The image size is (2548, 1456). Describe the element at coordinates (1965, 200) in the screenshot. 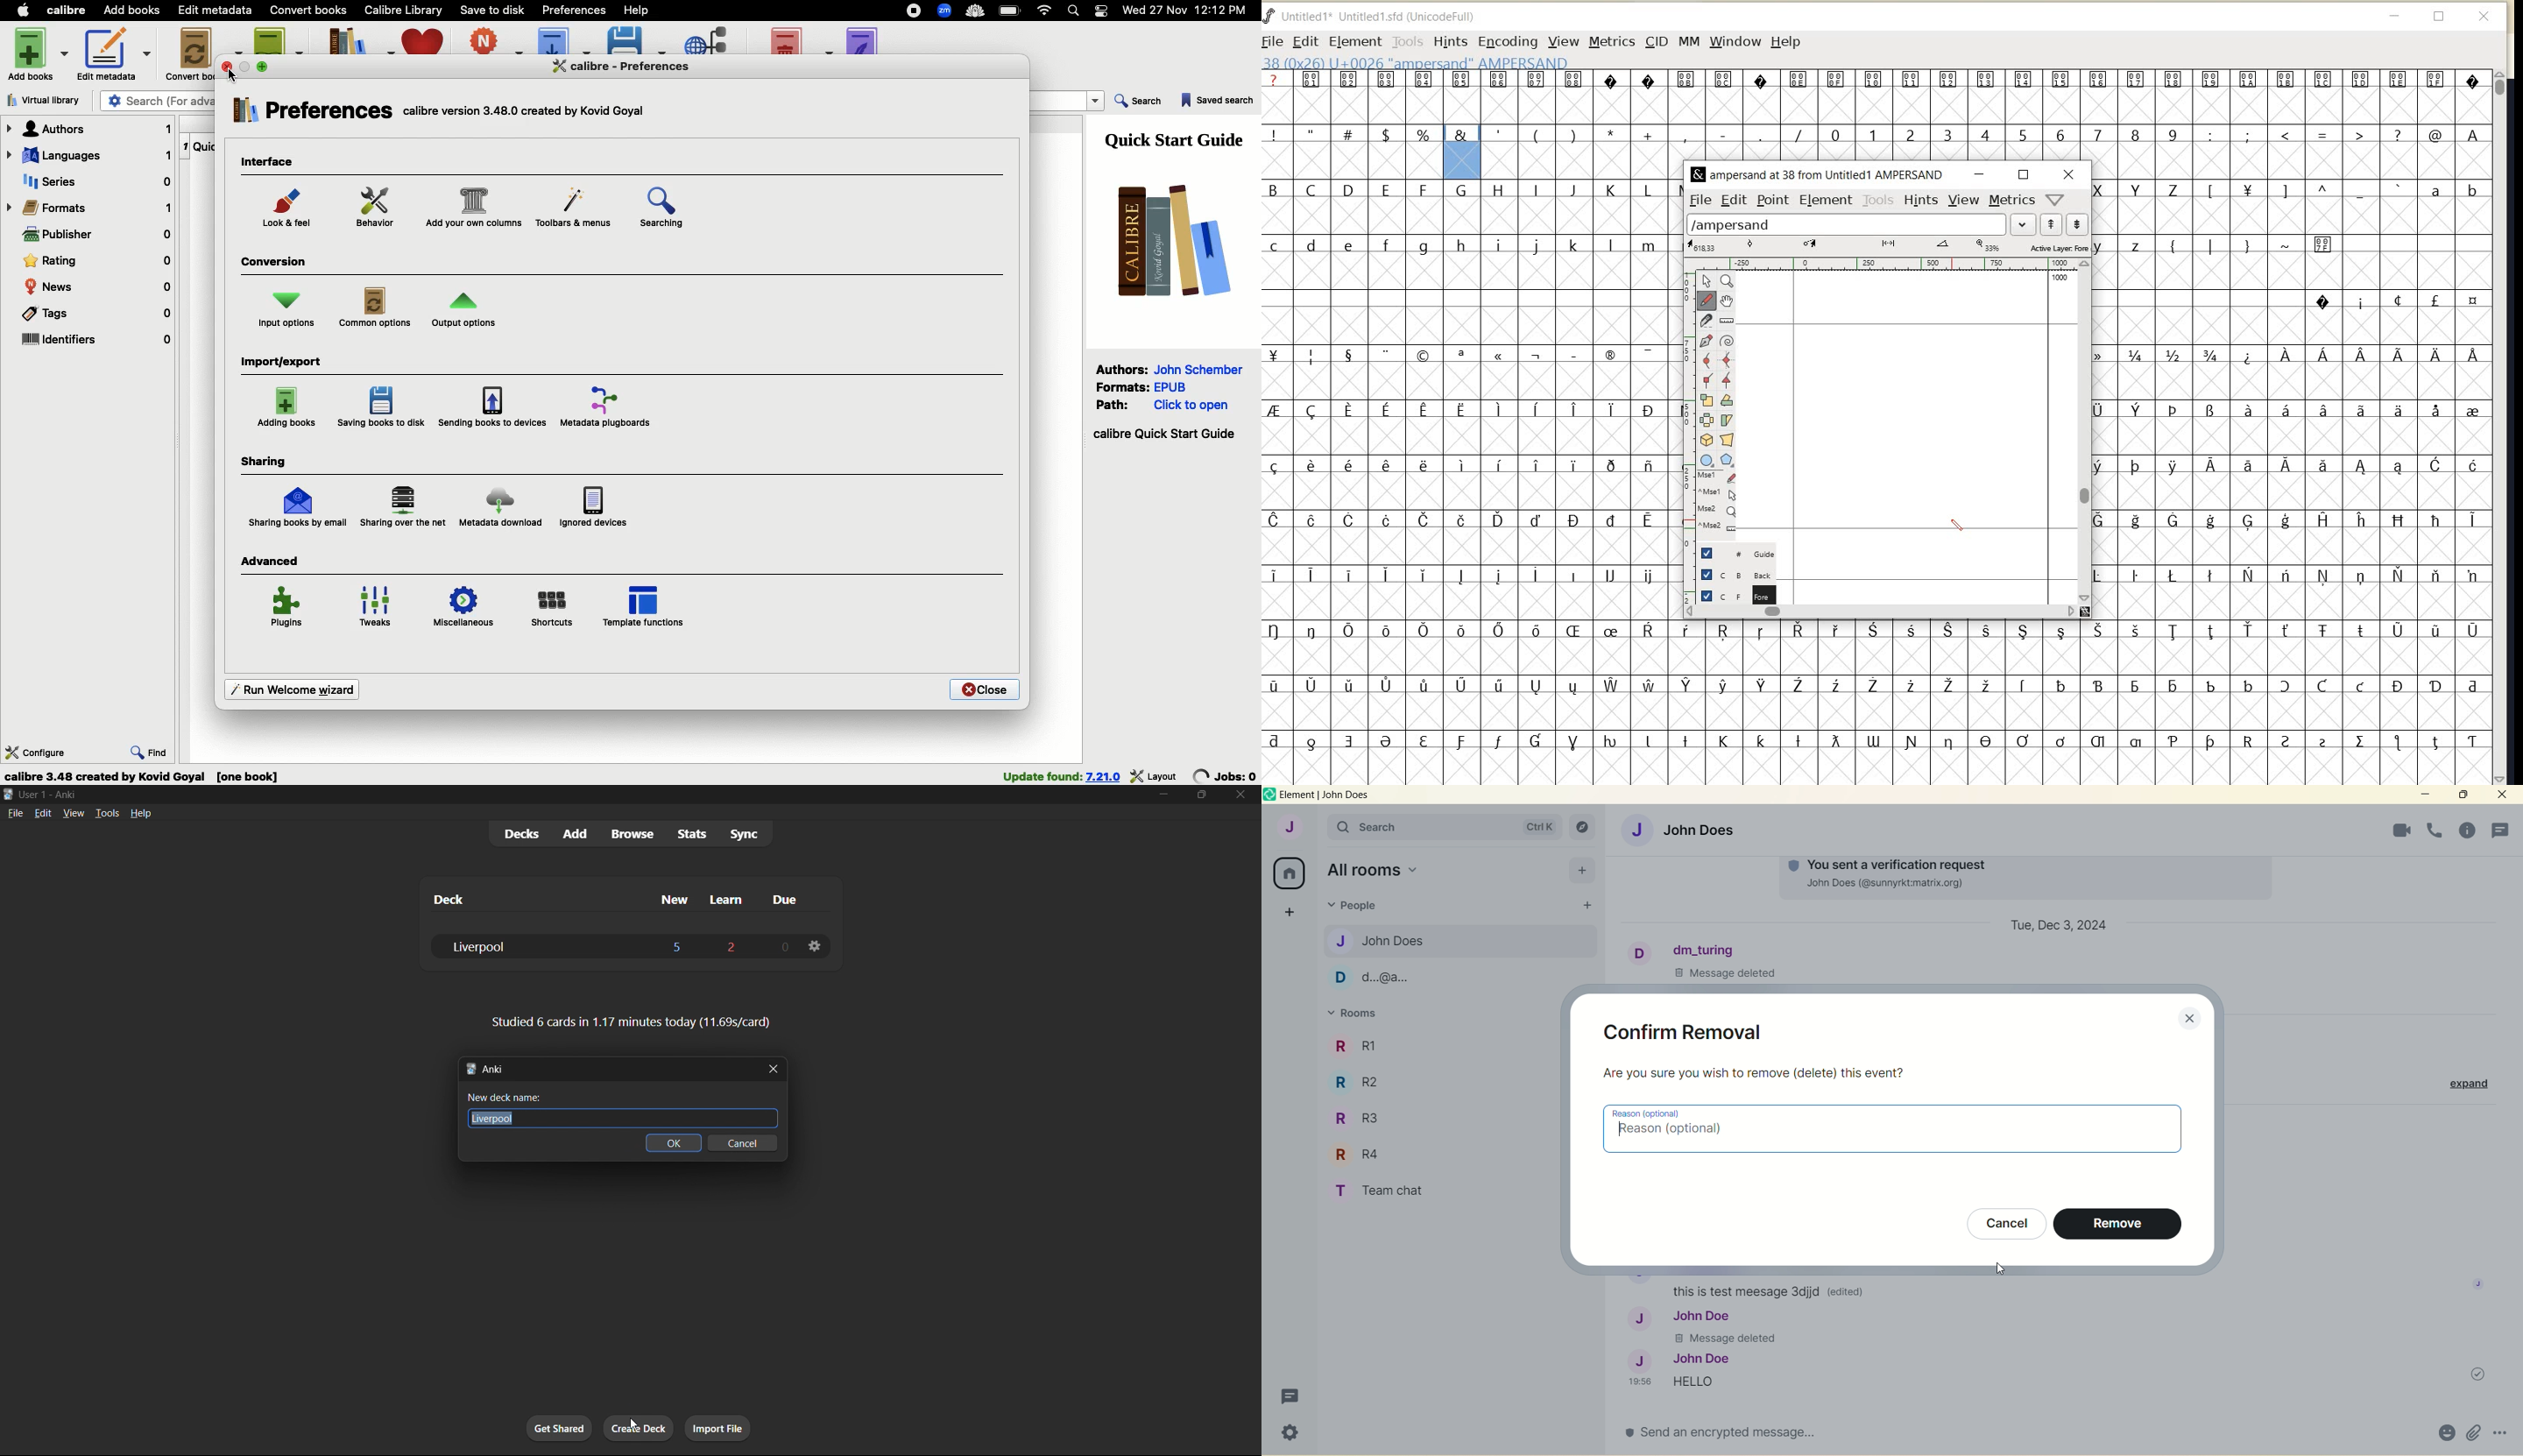

I see `VIEW` at that location.